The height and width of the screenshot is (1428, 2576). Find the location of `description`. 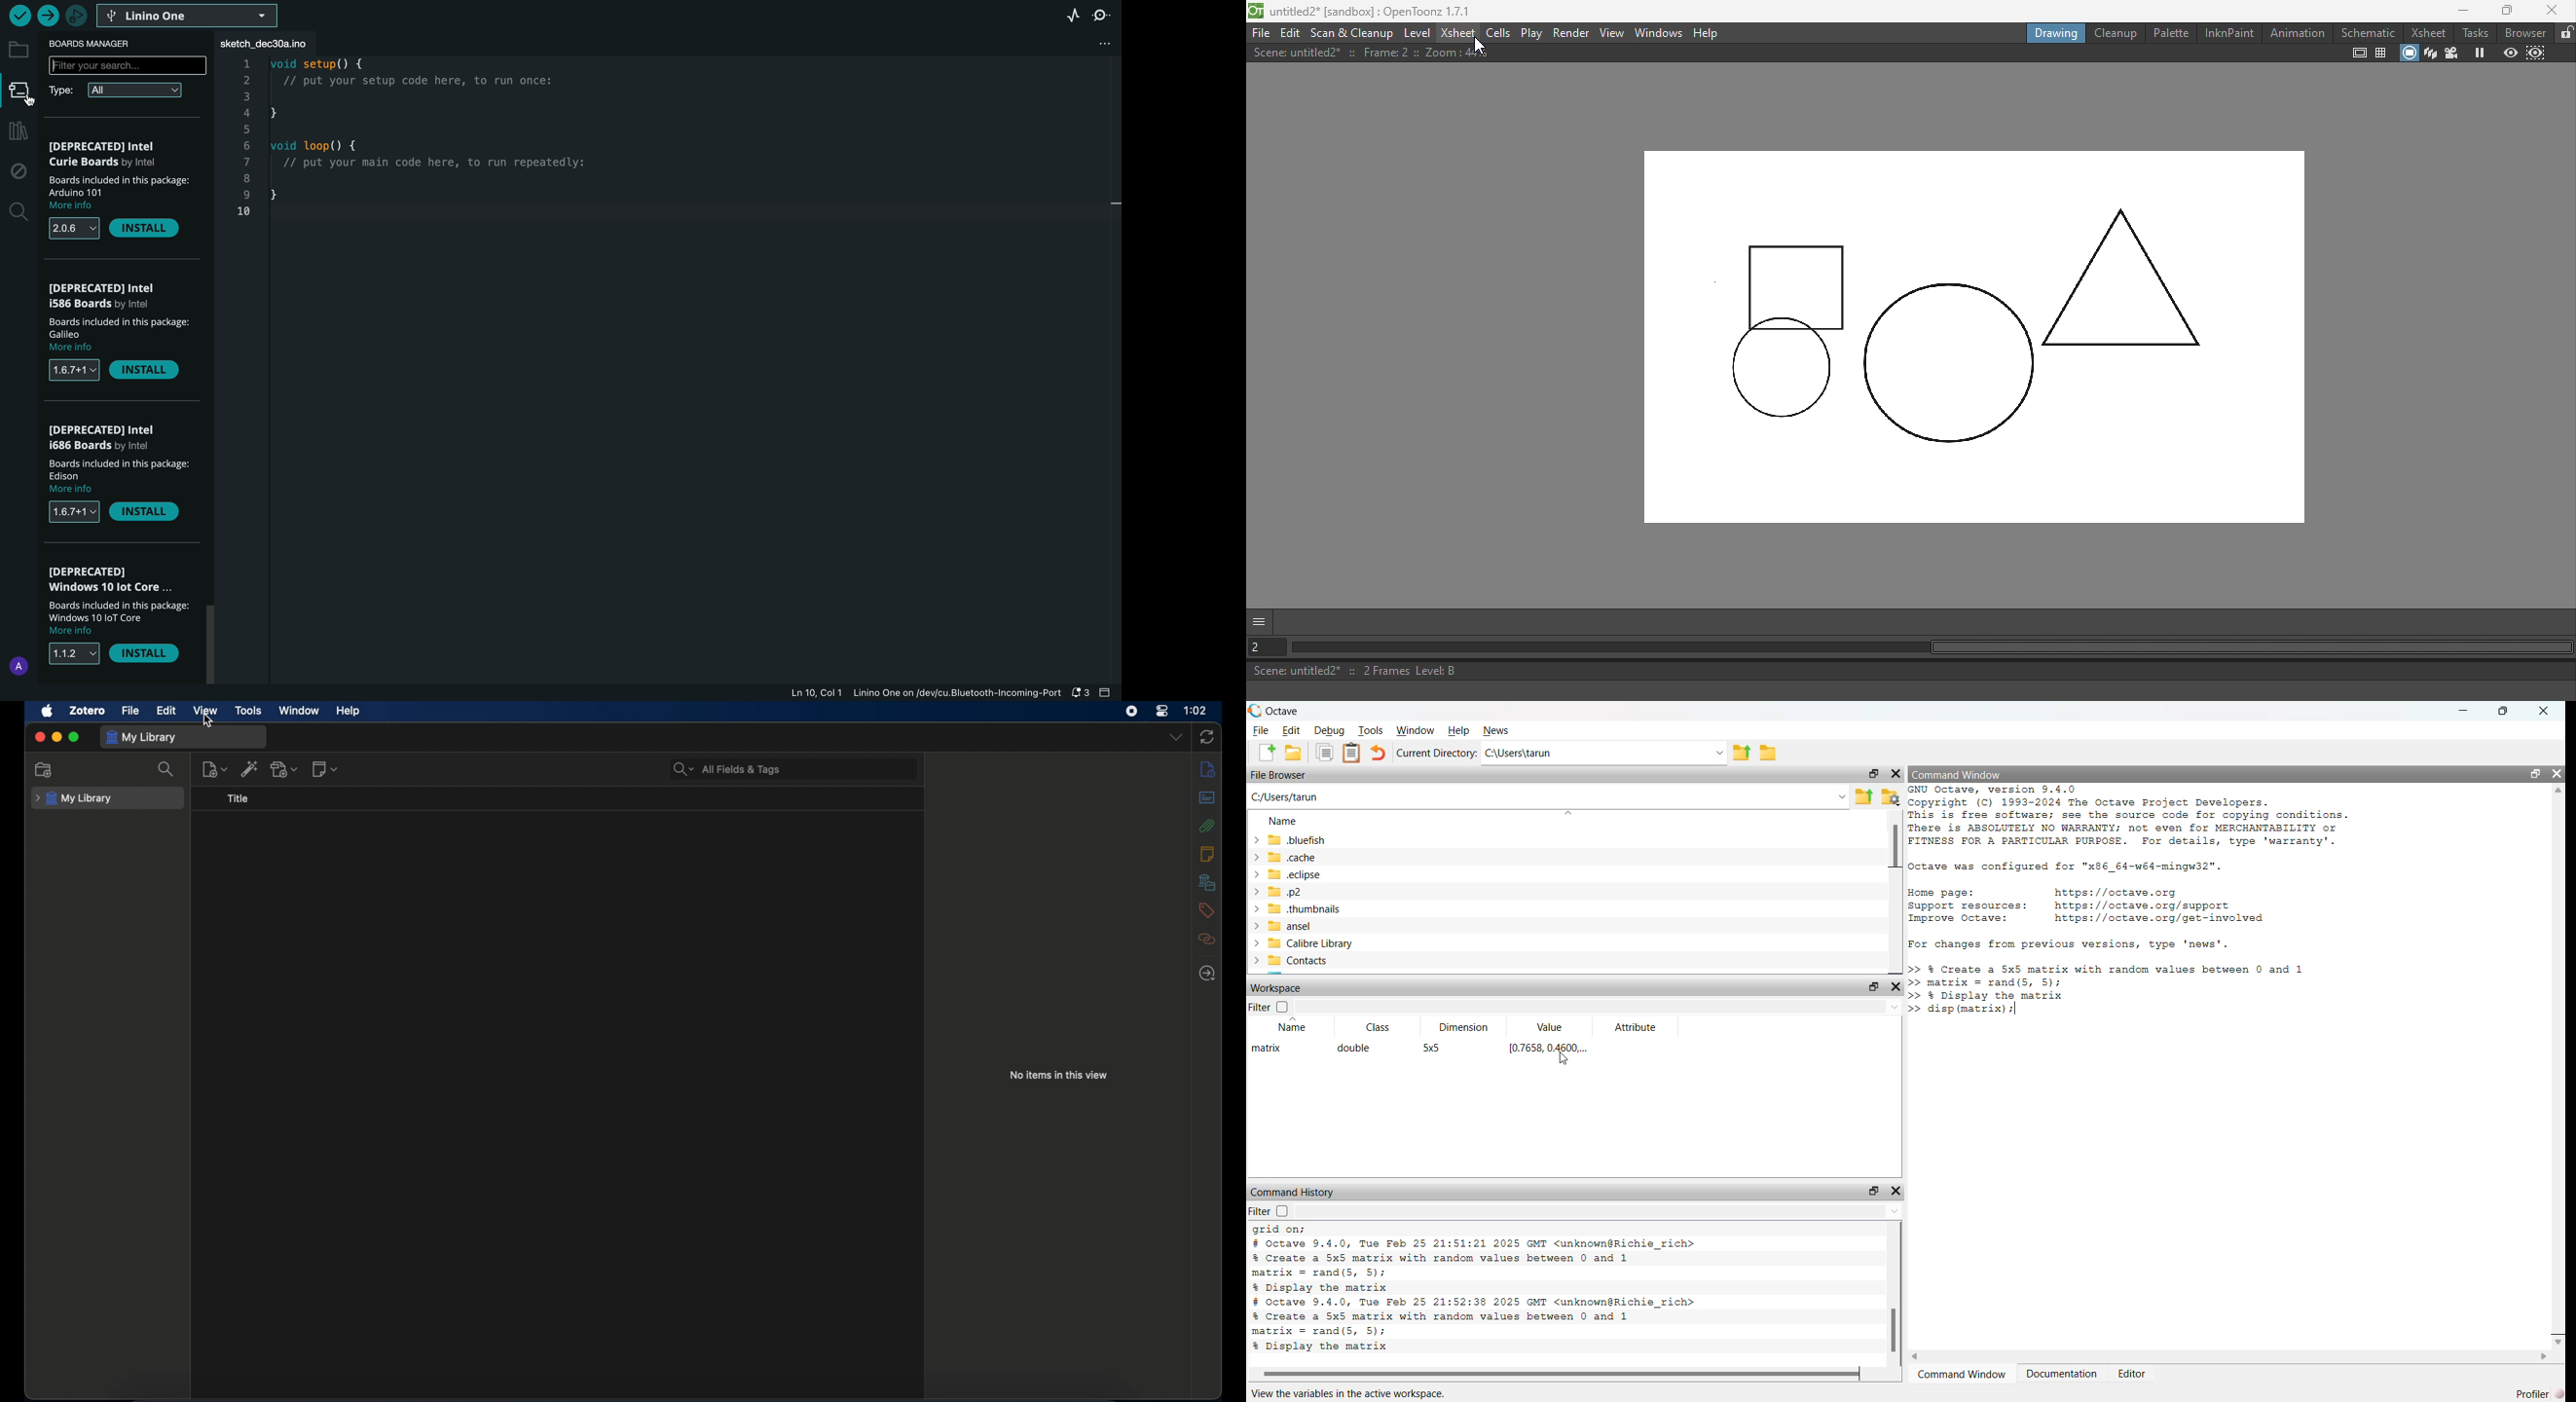

description is located at coordinates (118, 619).